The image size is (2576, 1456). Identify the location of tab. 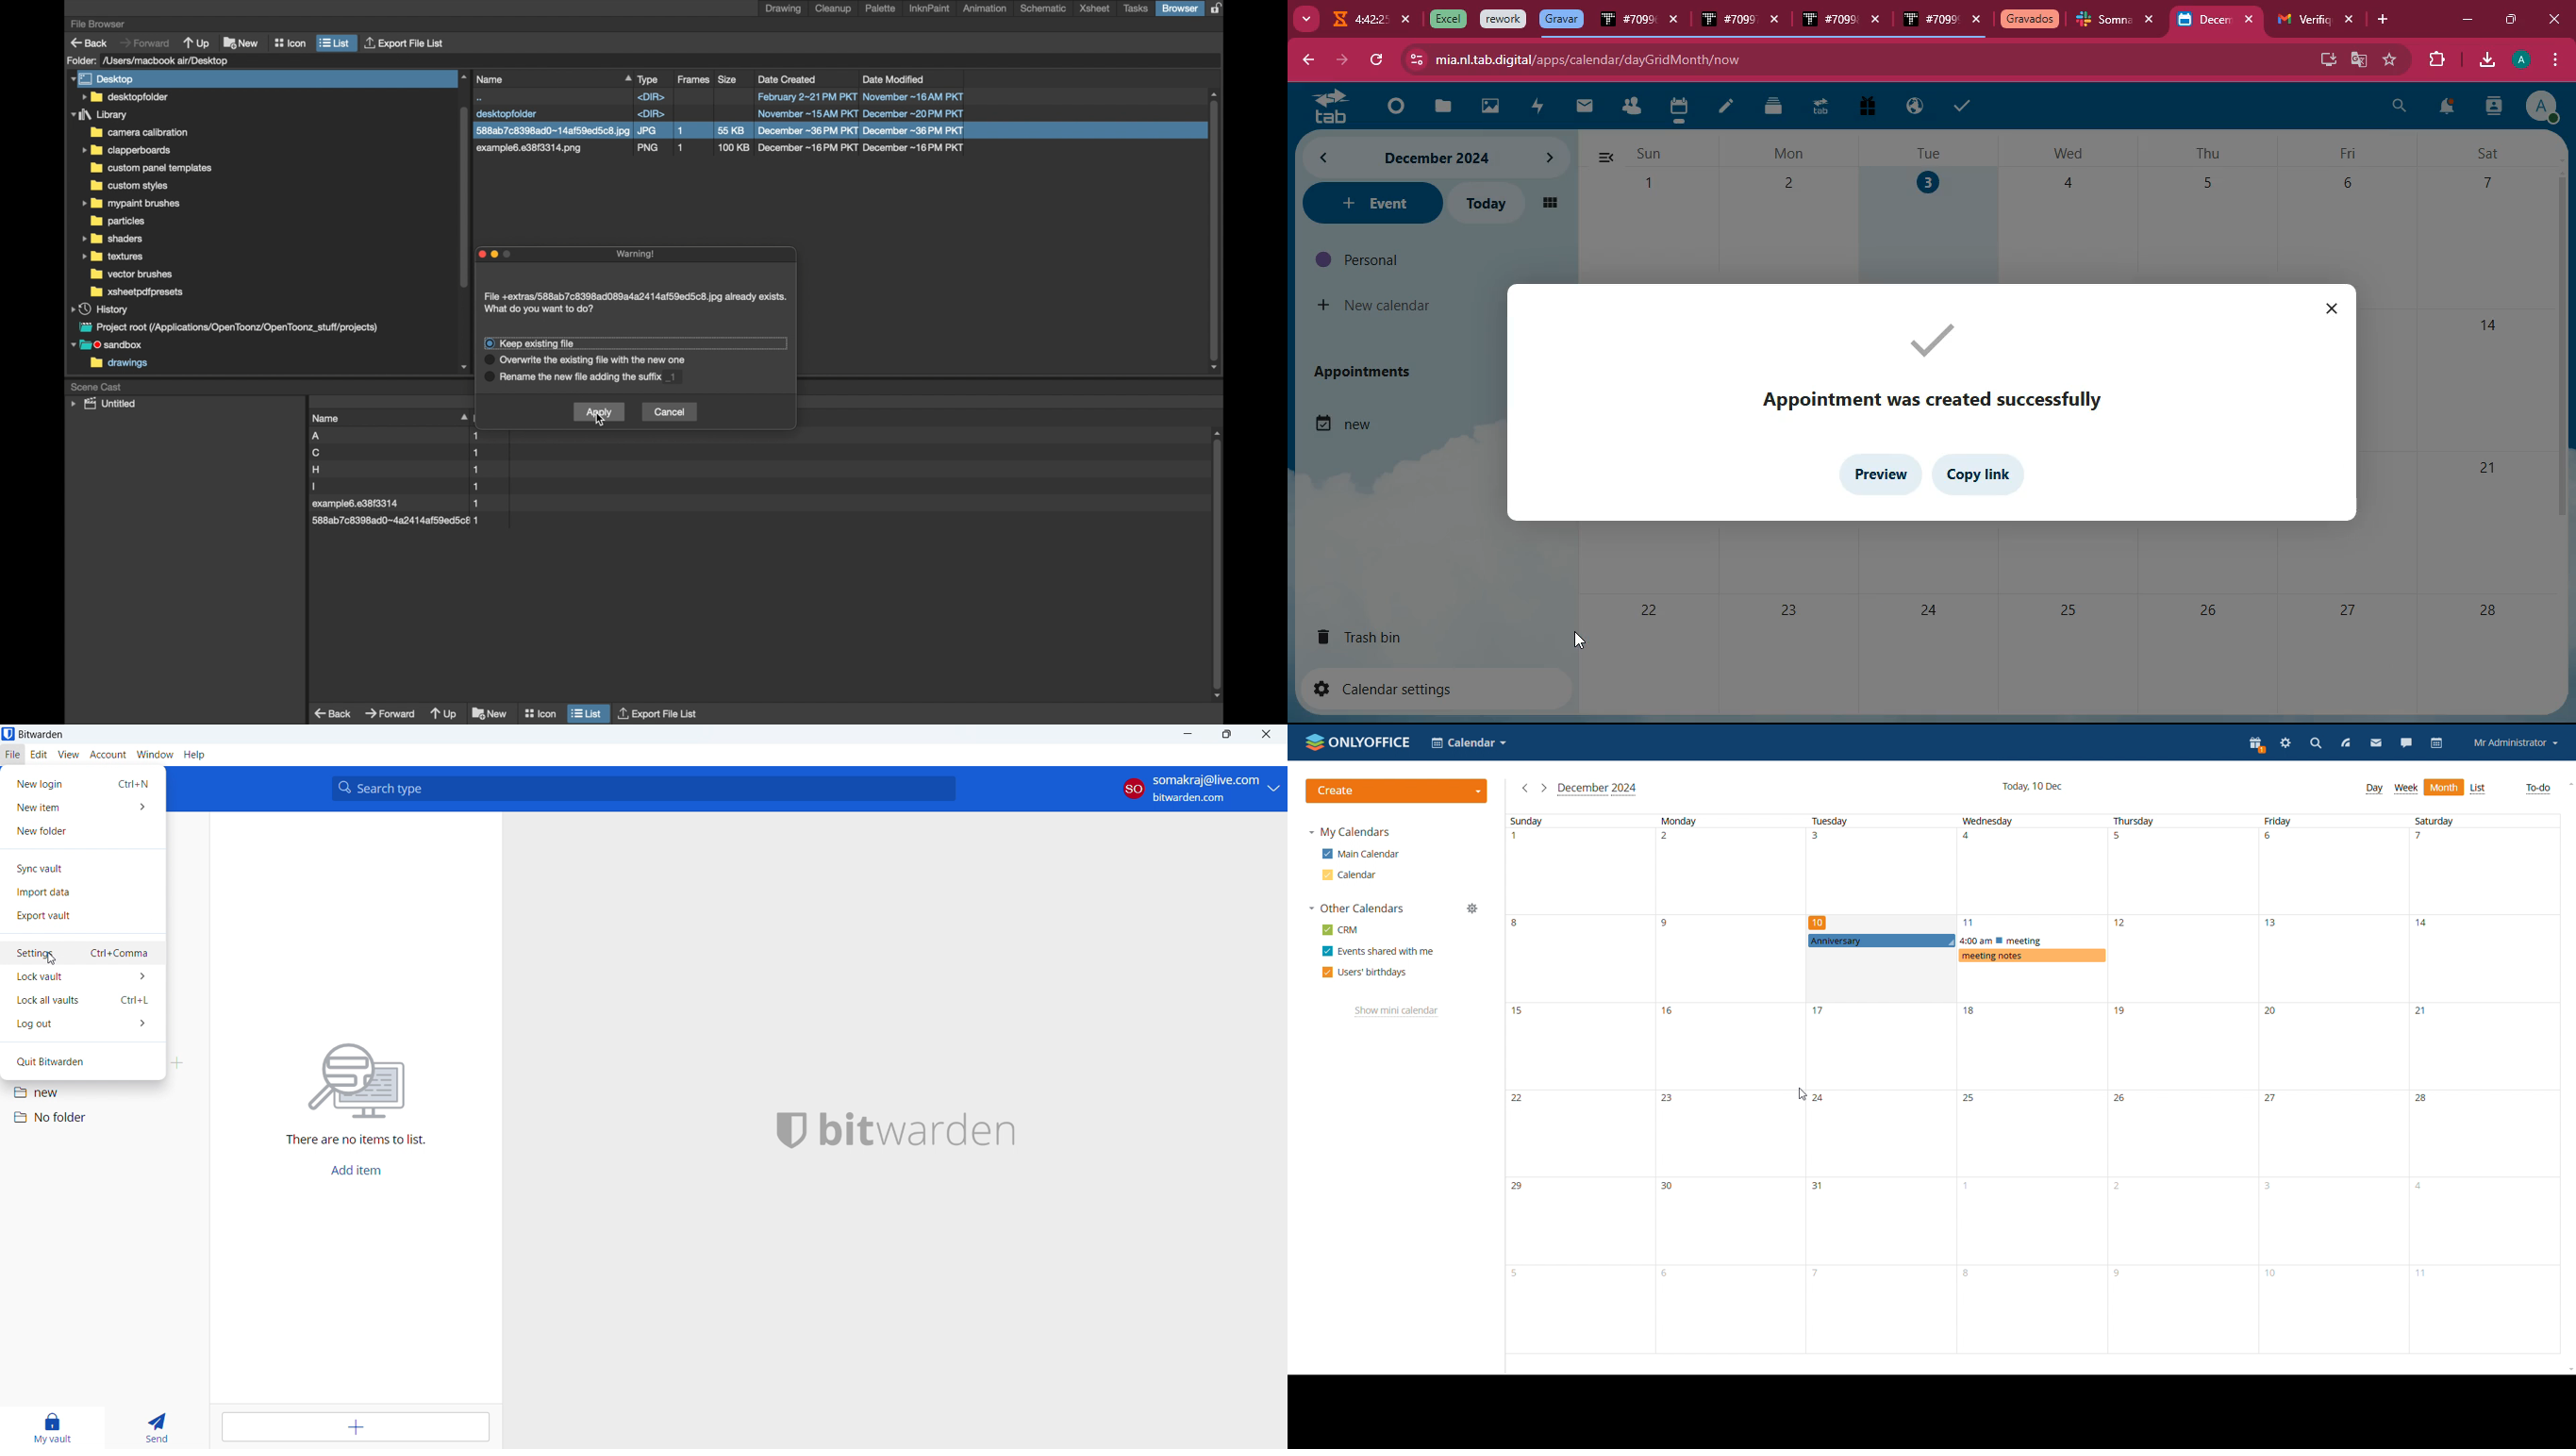
(1627, 23).